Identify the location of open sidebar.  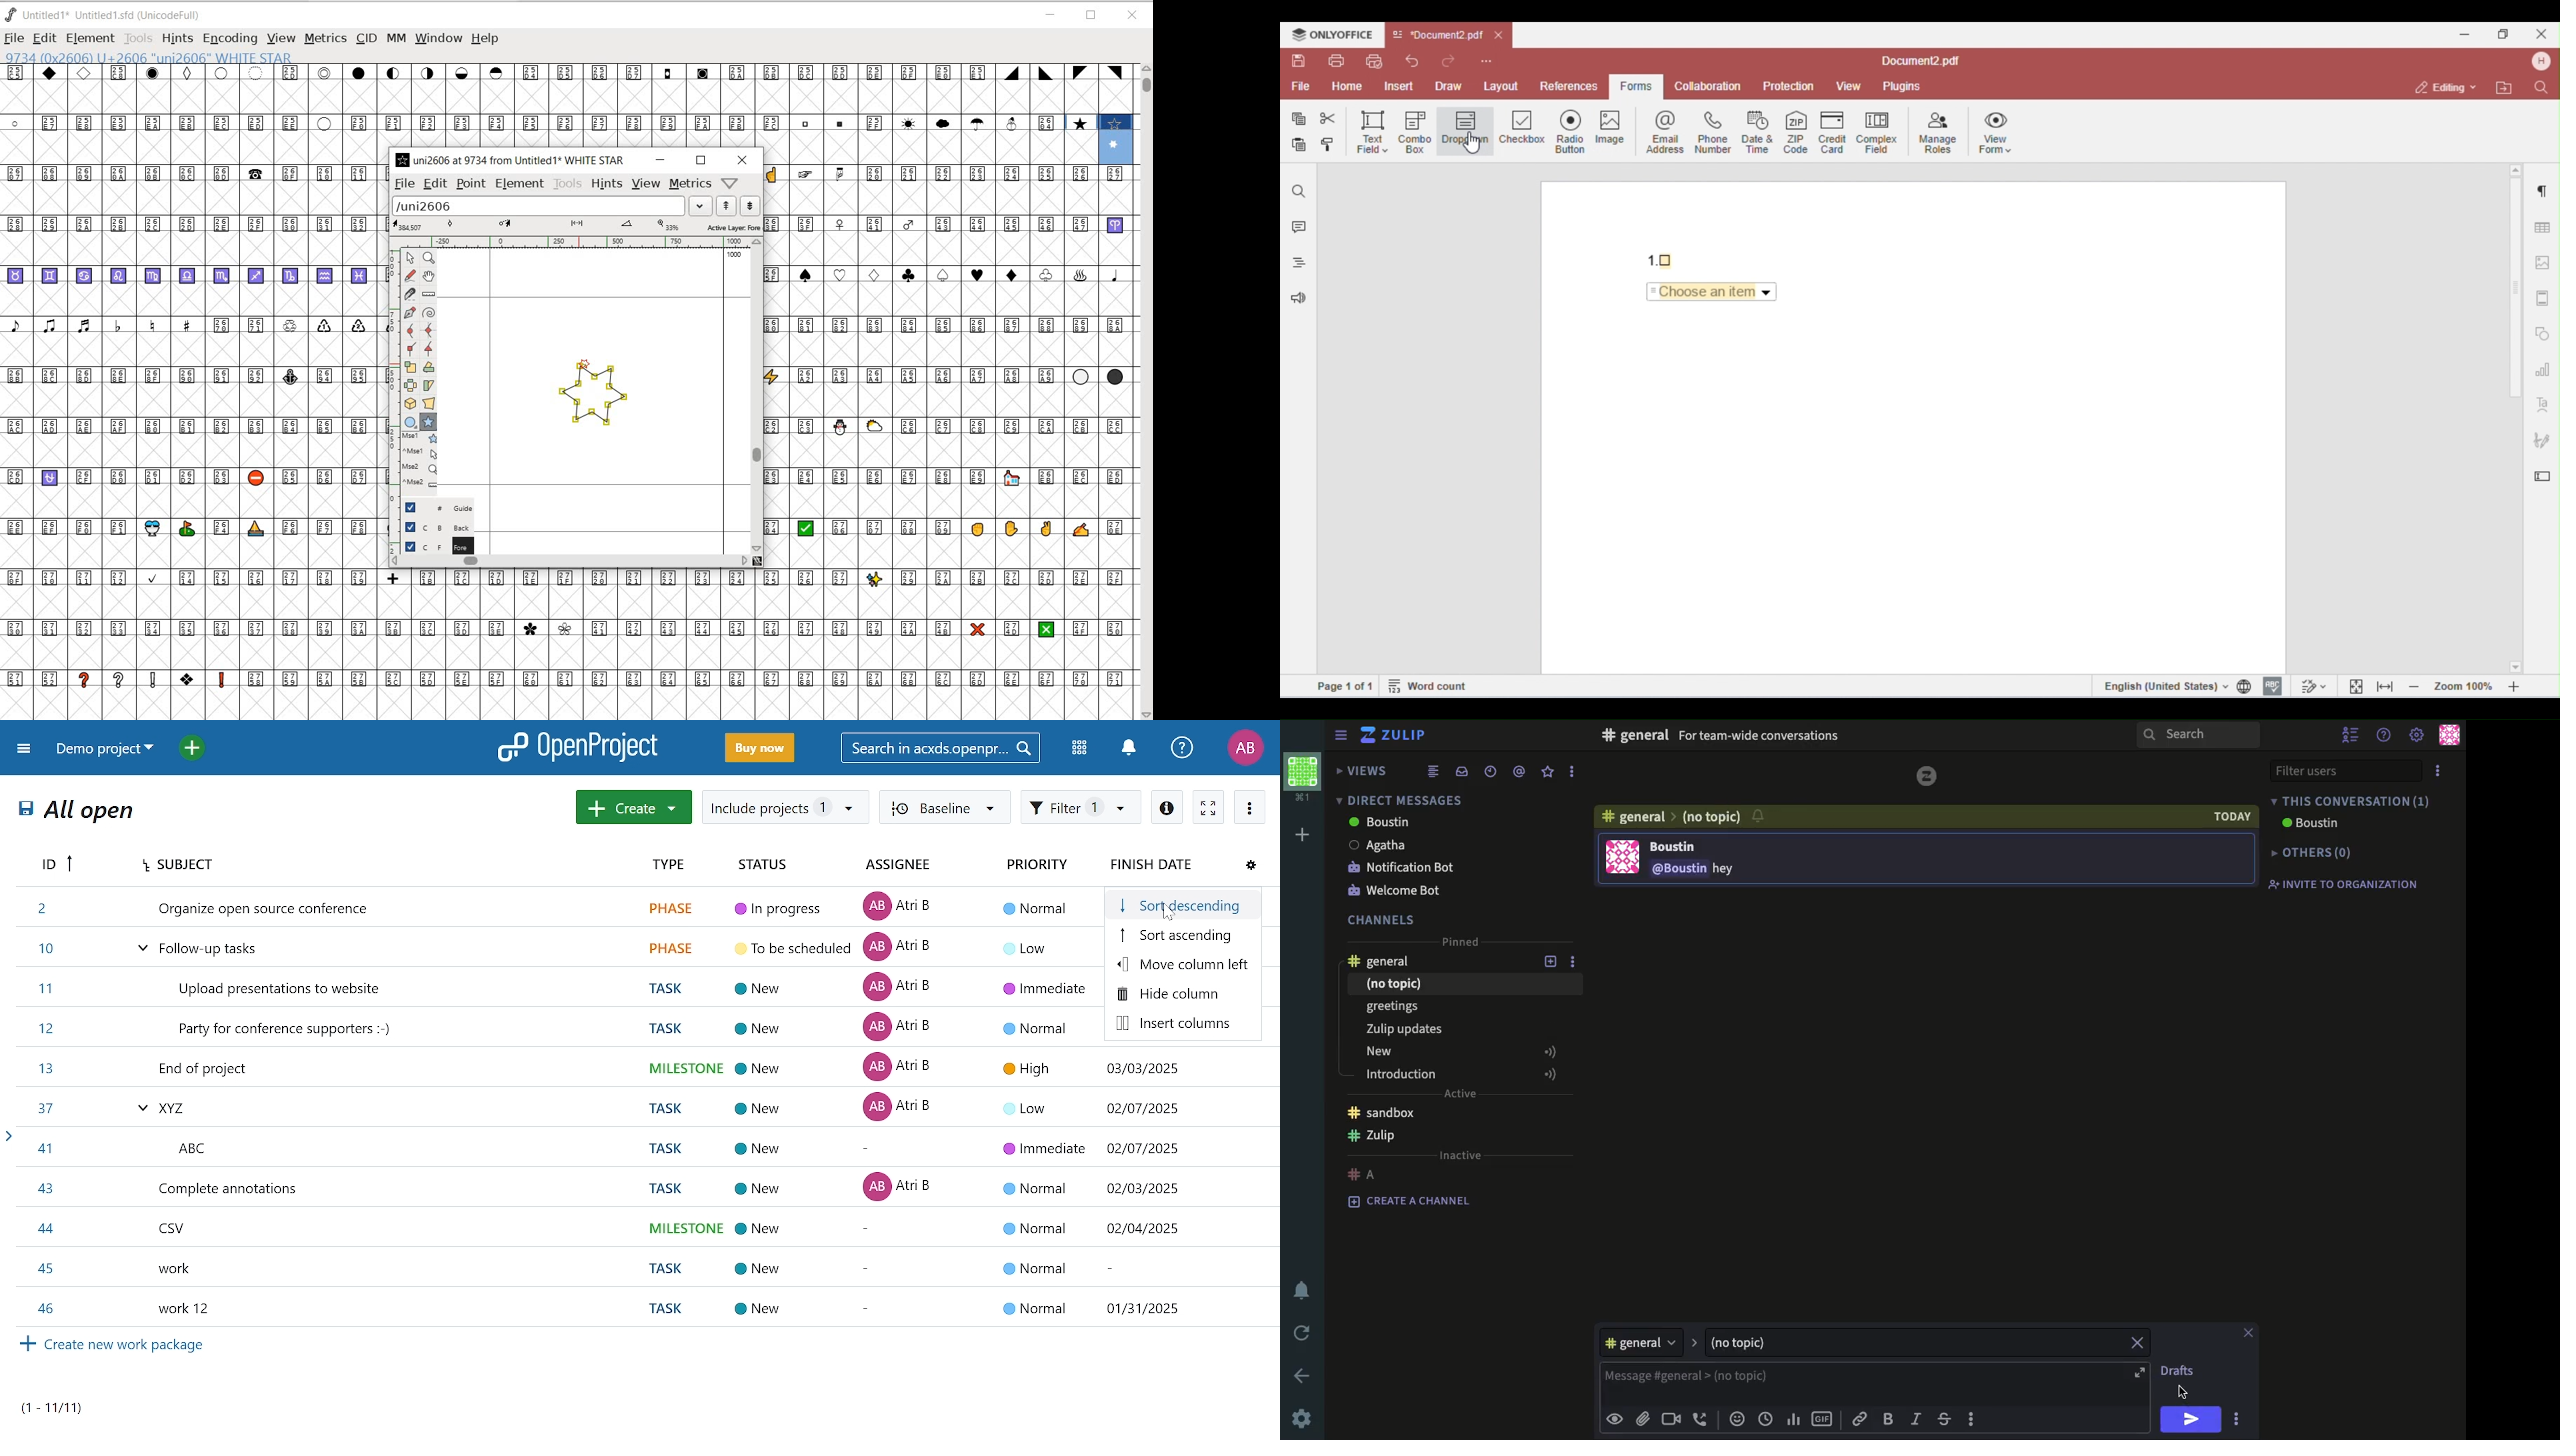
(8, 1139).